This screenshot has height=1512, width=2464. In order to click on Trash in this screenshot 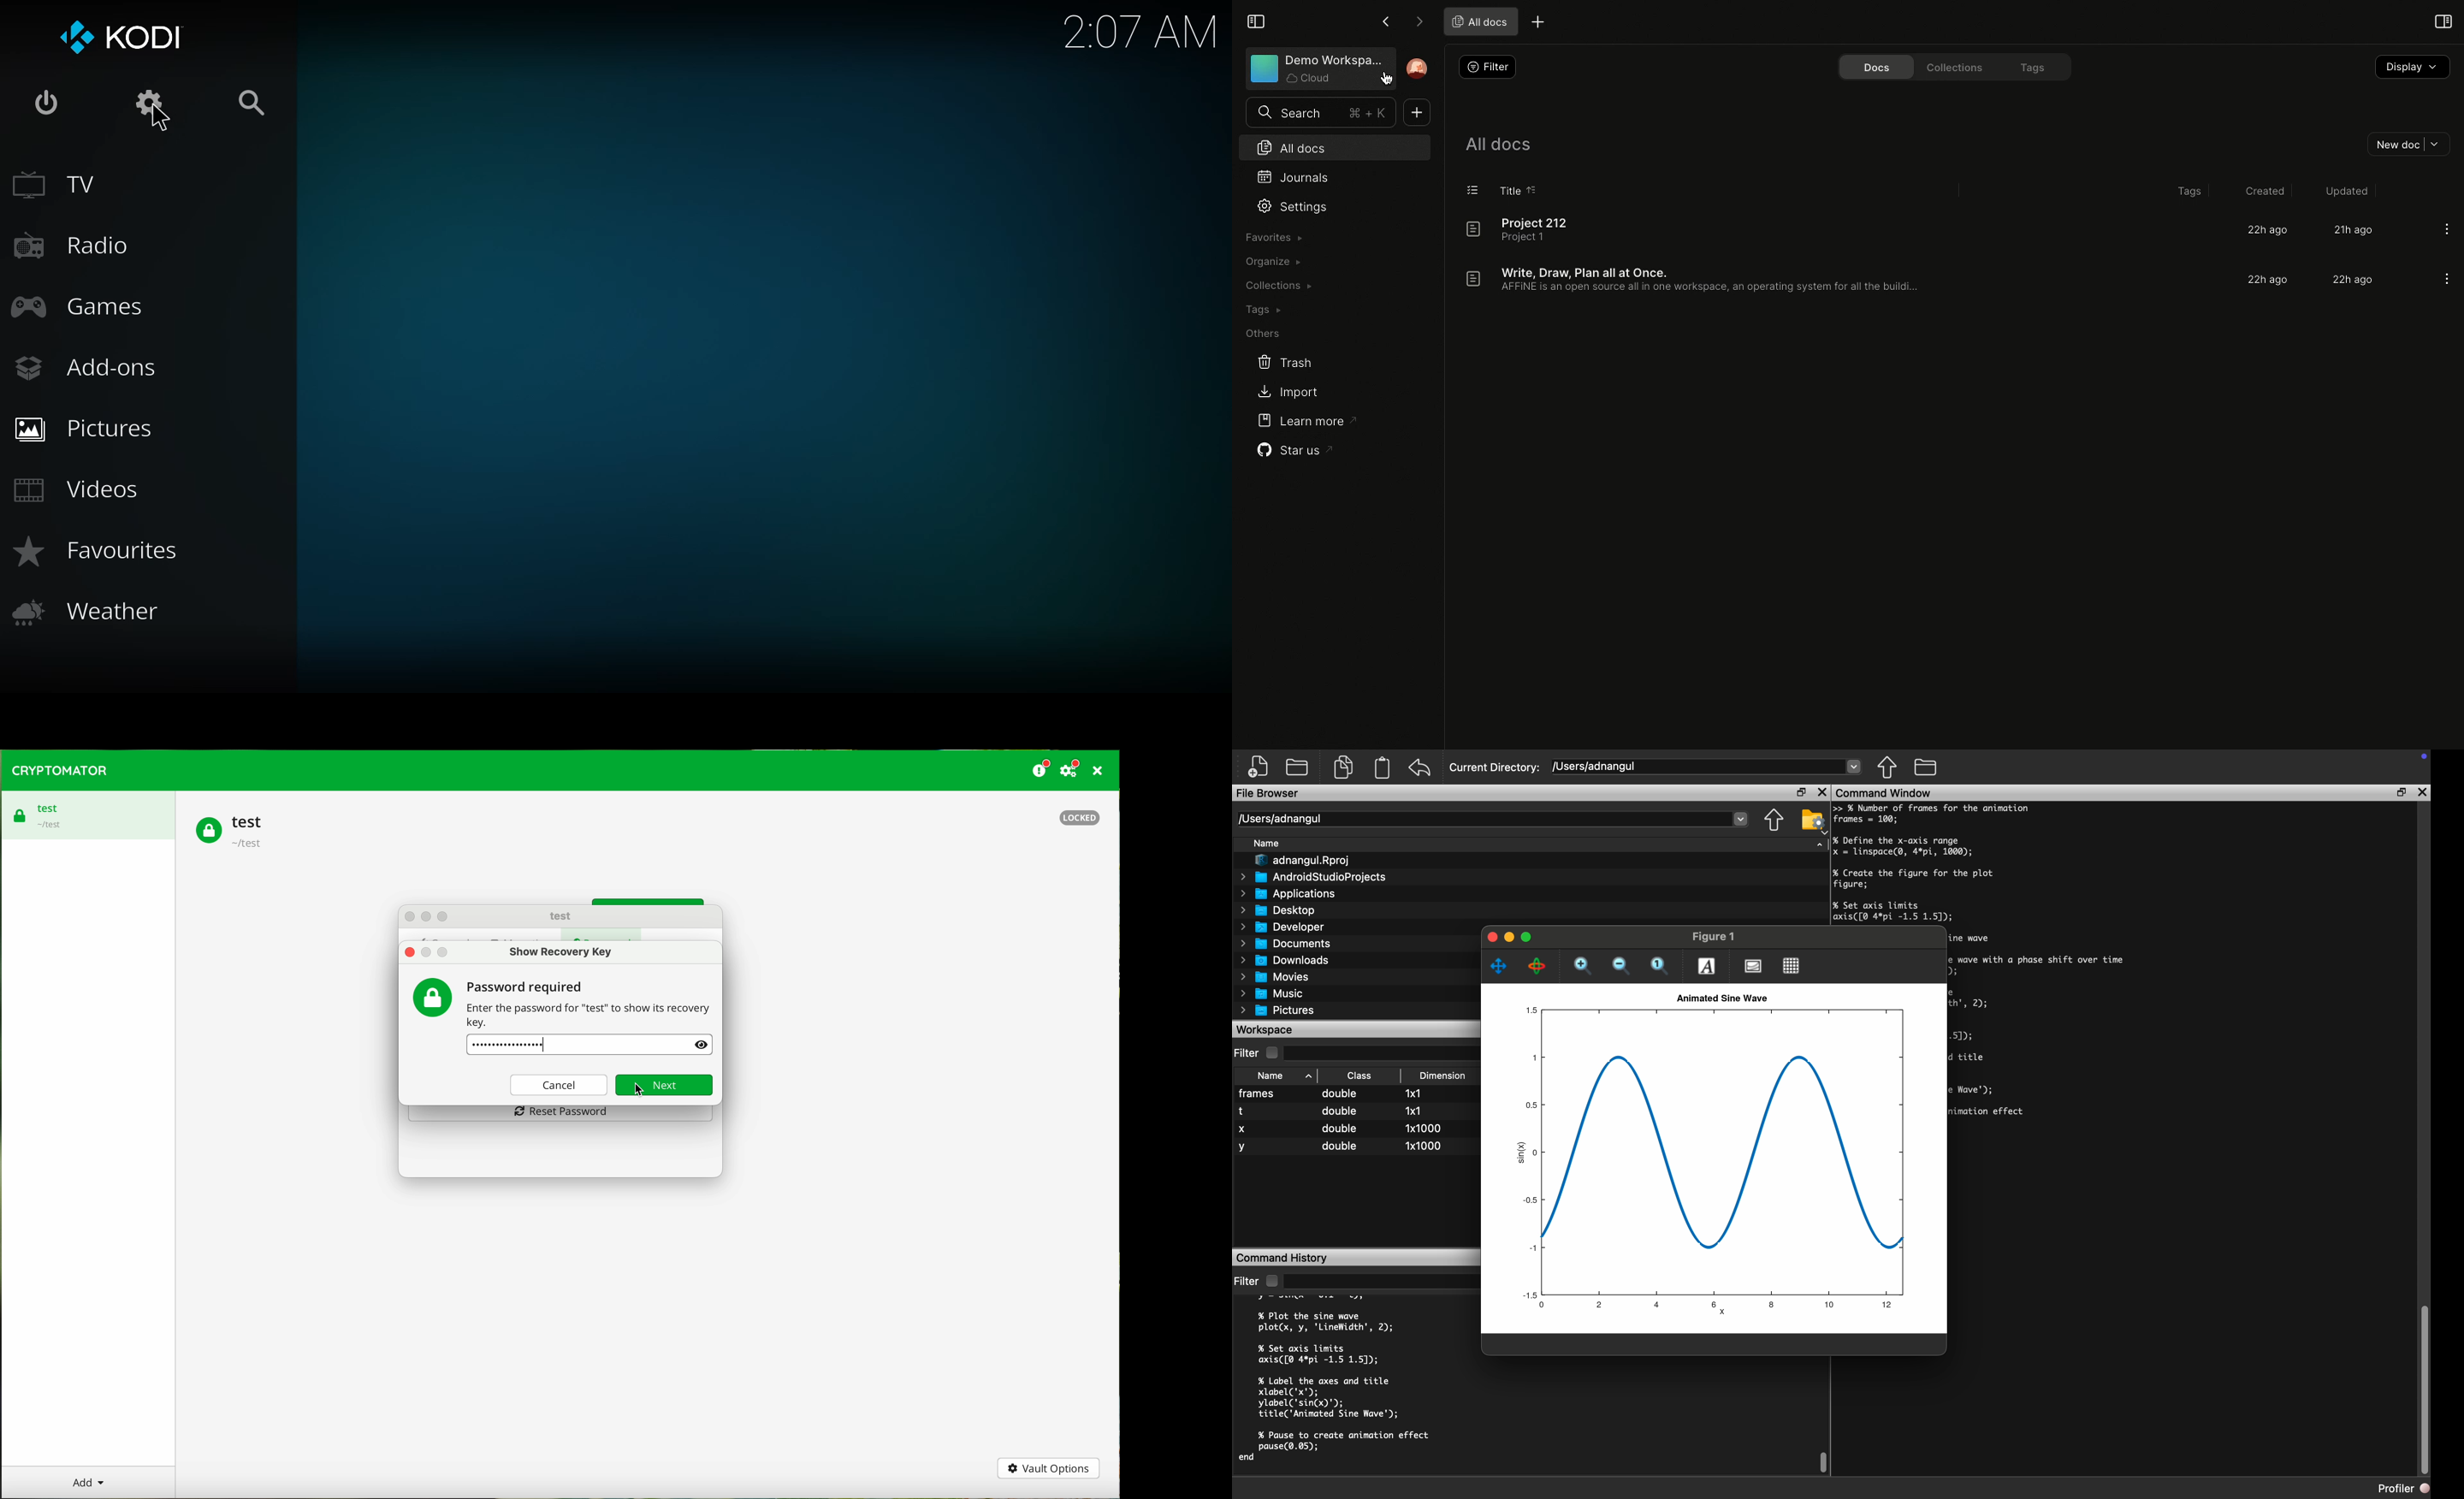, I will do `click(1285, 363)`.